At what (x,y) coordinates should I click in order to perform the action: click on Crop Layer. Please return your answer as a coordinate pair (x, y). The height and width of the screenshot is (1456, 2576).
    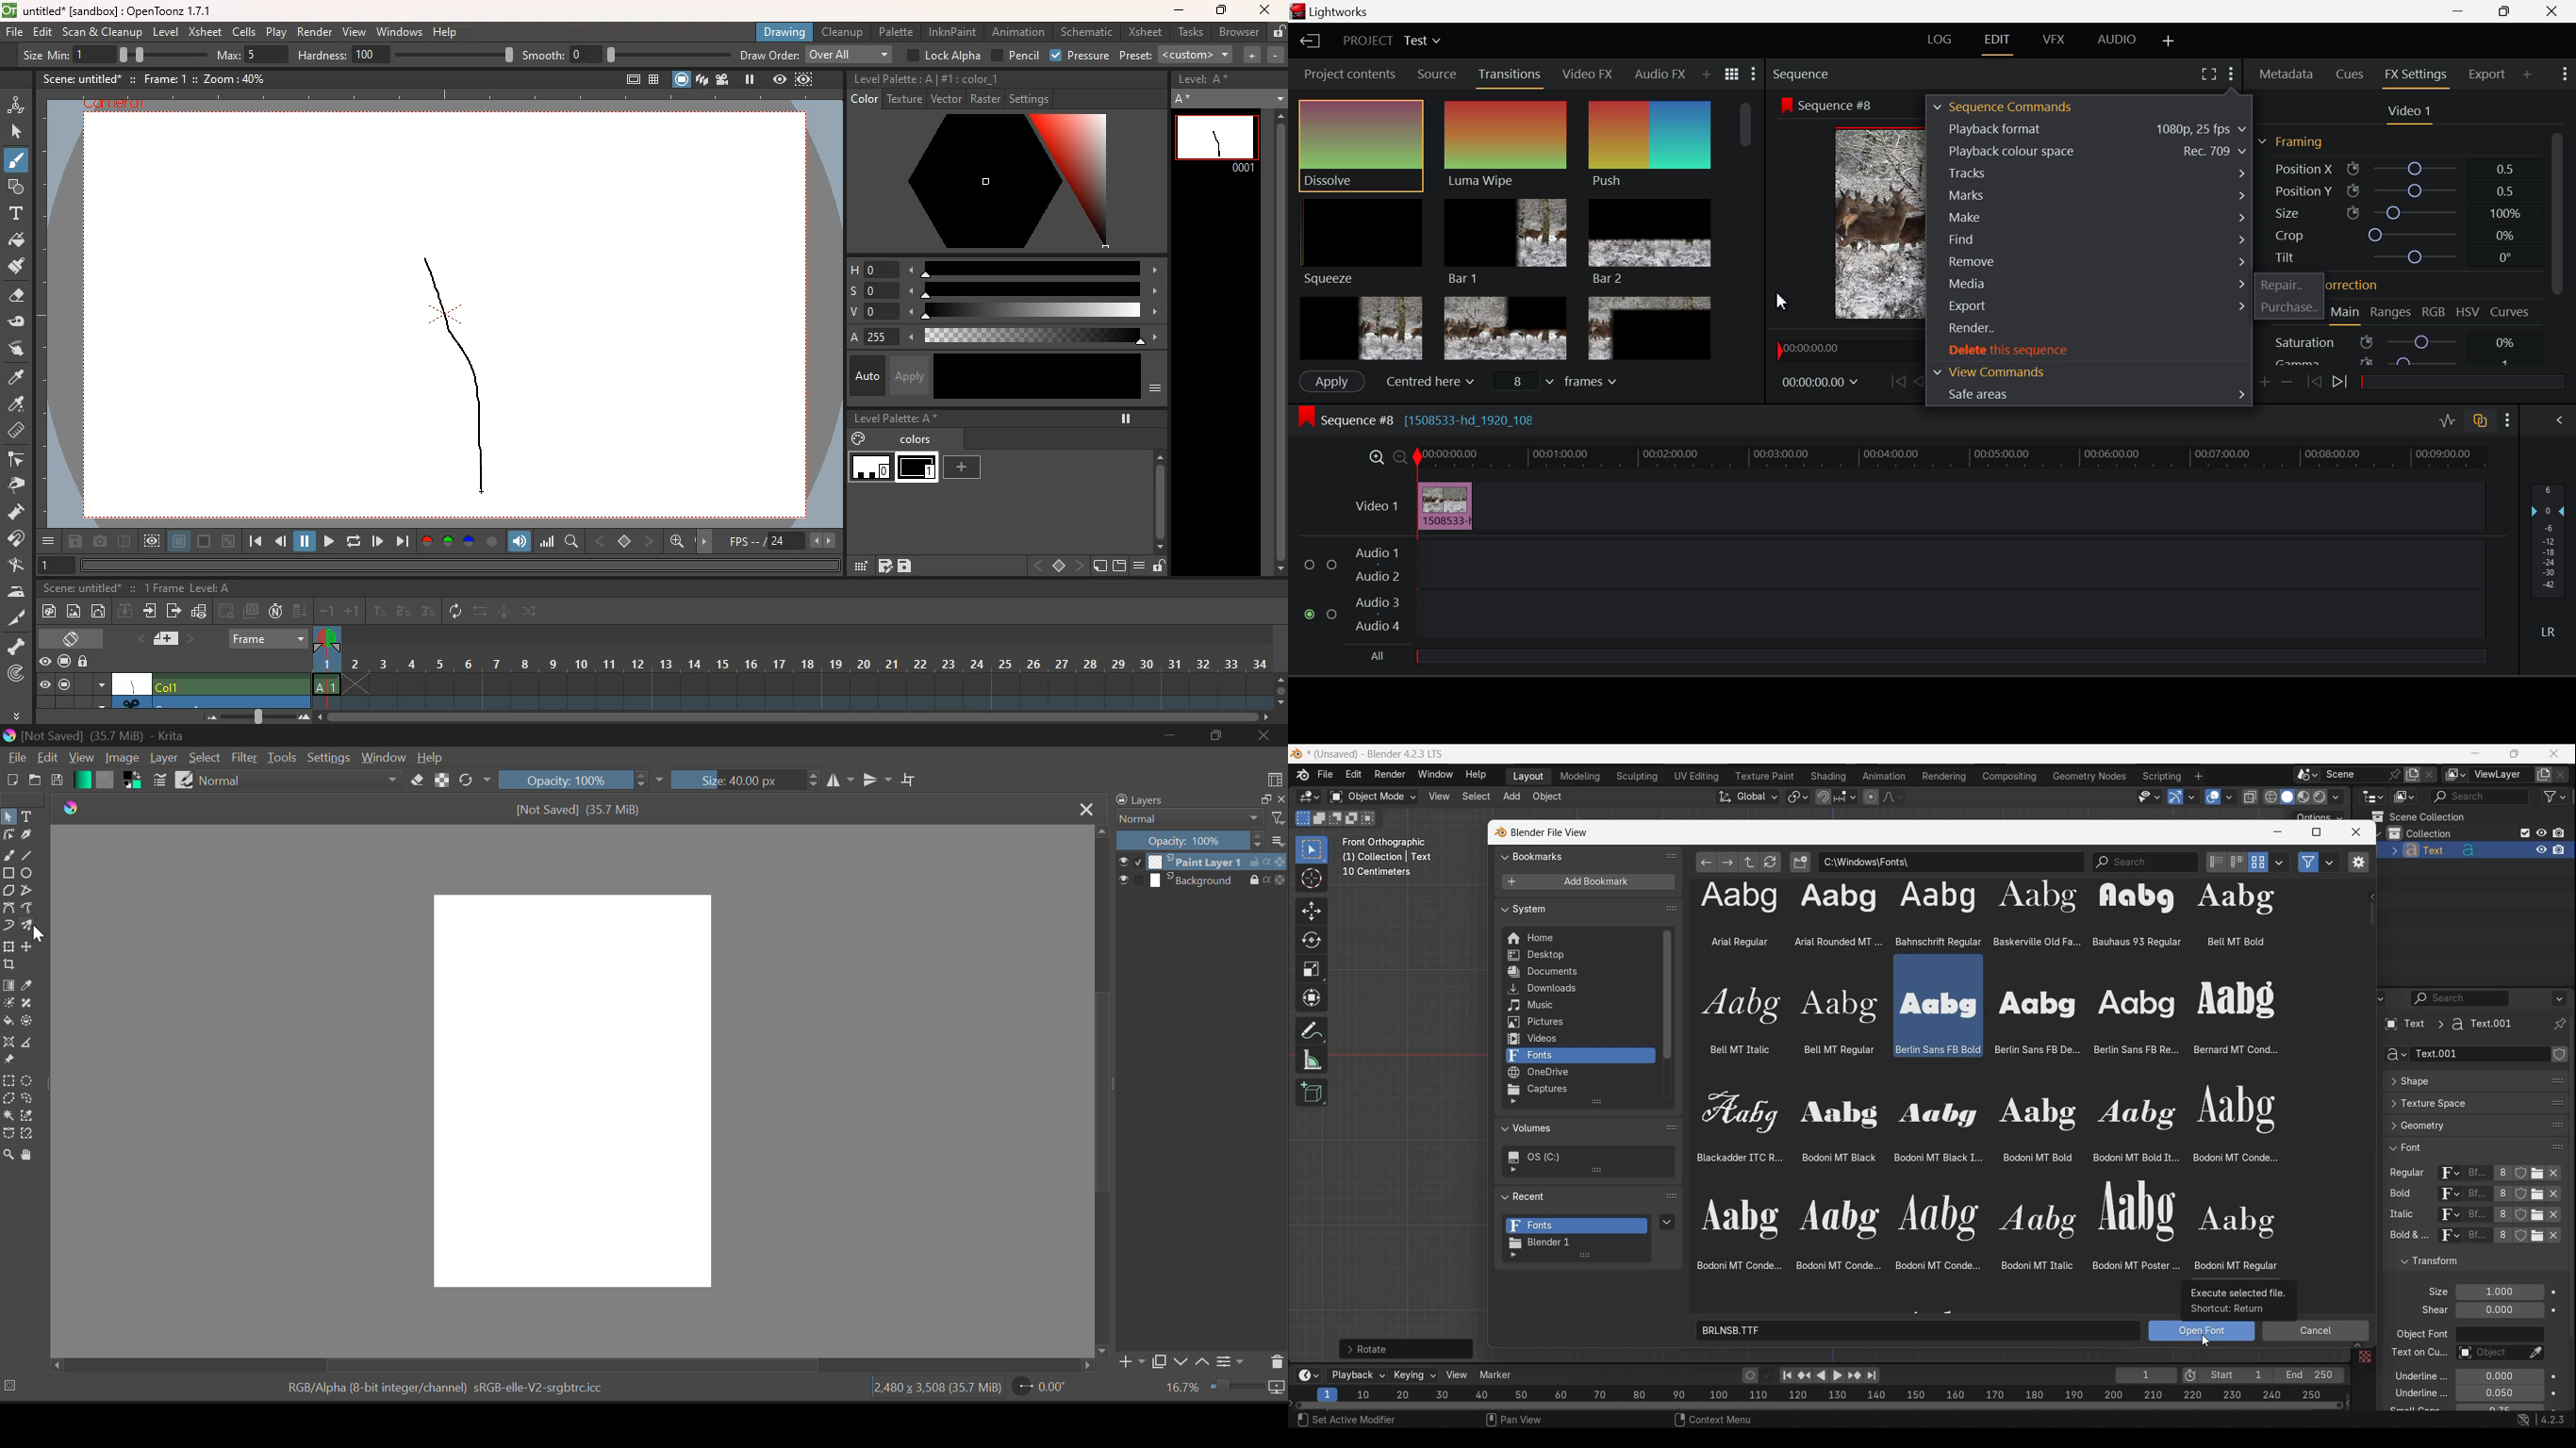
    Looking at the image, I should click on (9, 964).